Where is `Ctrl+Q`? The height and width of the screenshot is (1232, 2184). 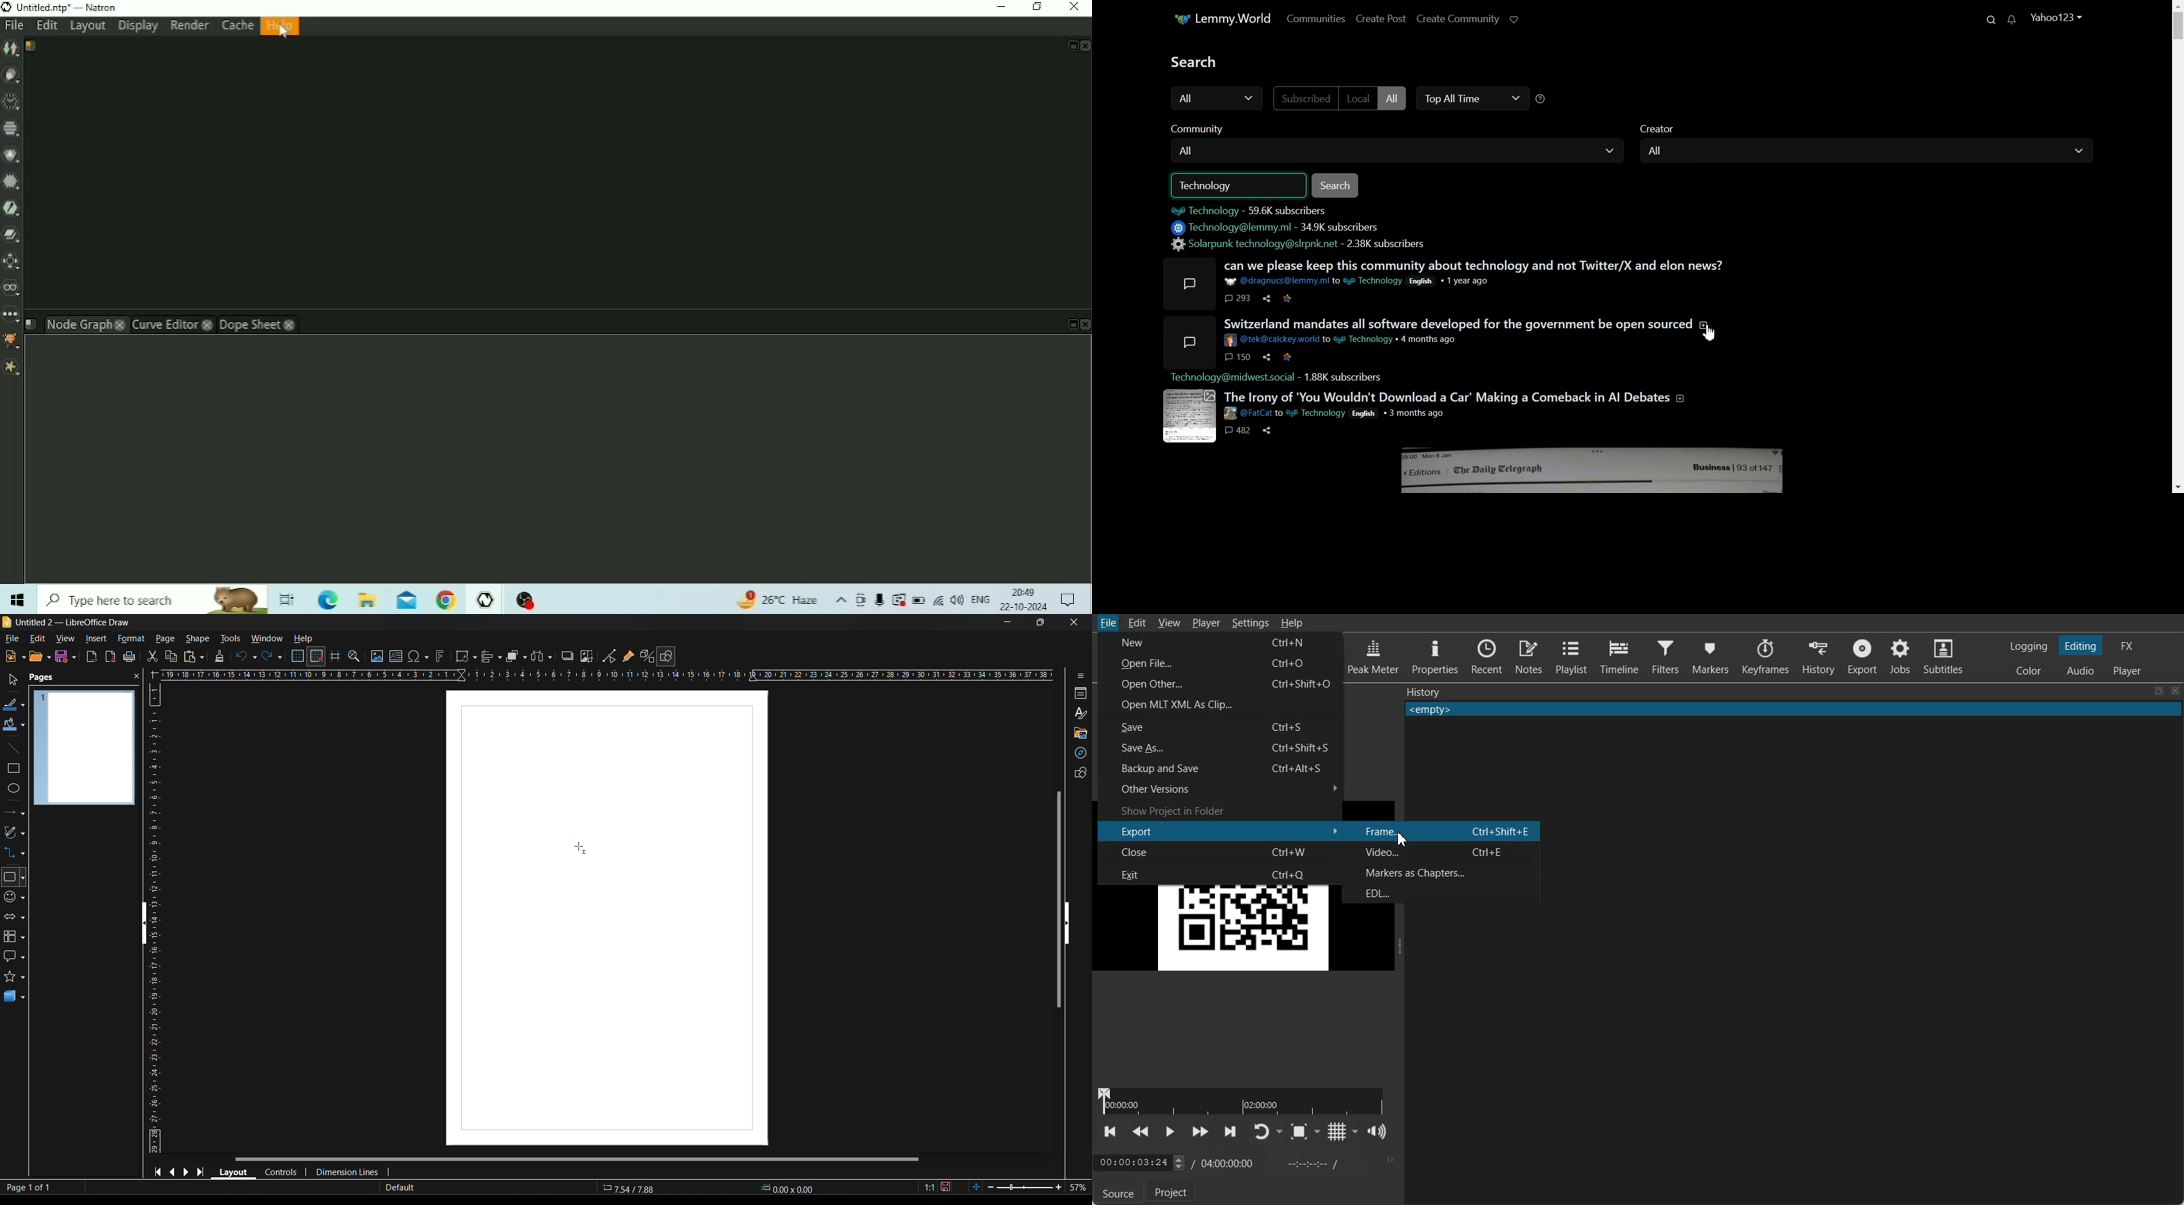 Ctrl+Q is located at coordinates (1294, 873).